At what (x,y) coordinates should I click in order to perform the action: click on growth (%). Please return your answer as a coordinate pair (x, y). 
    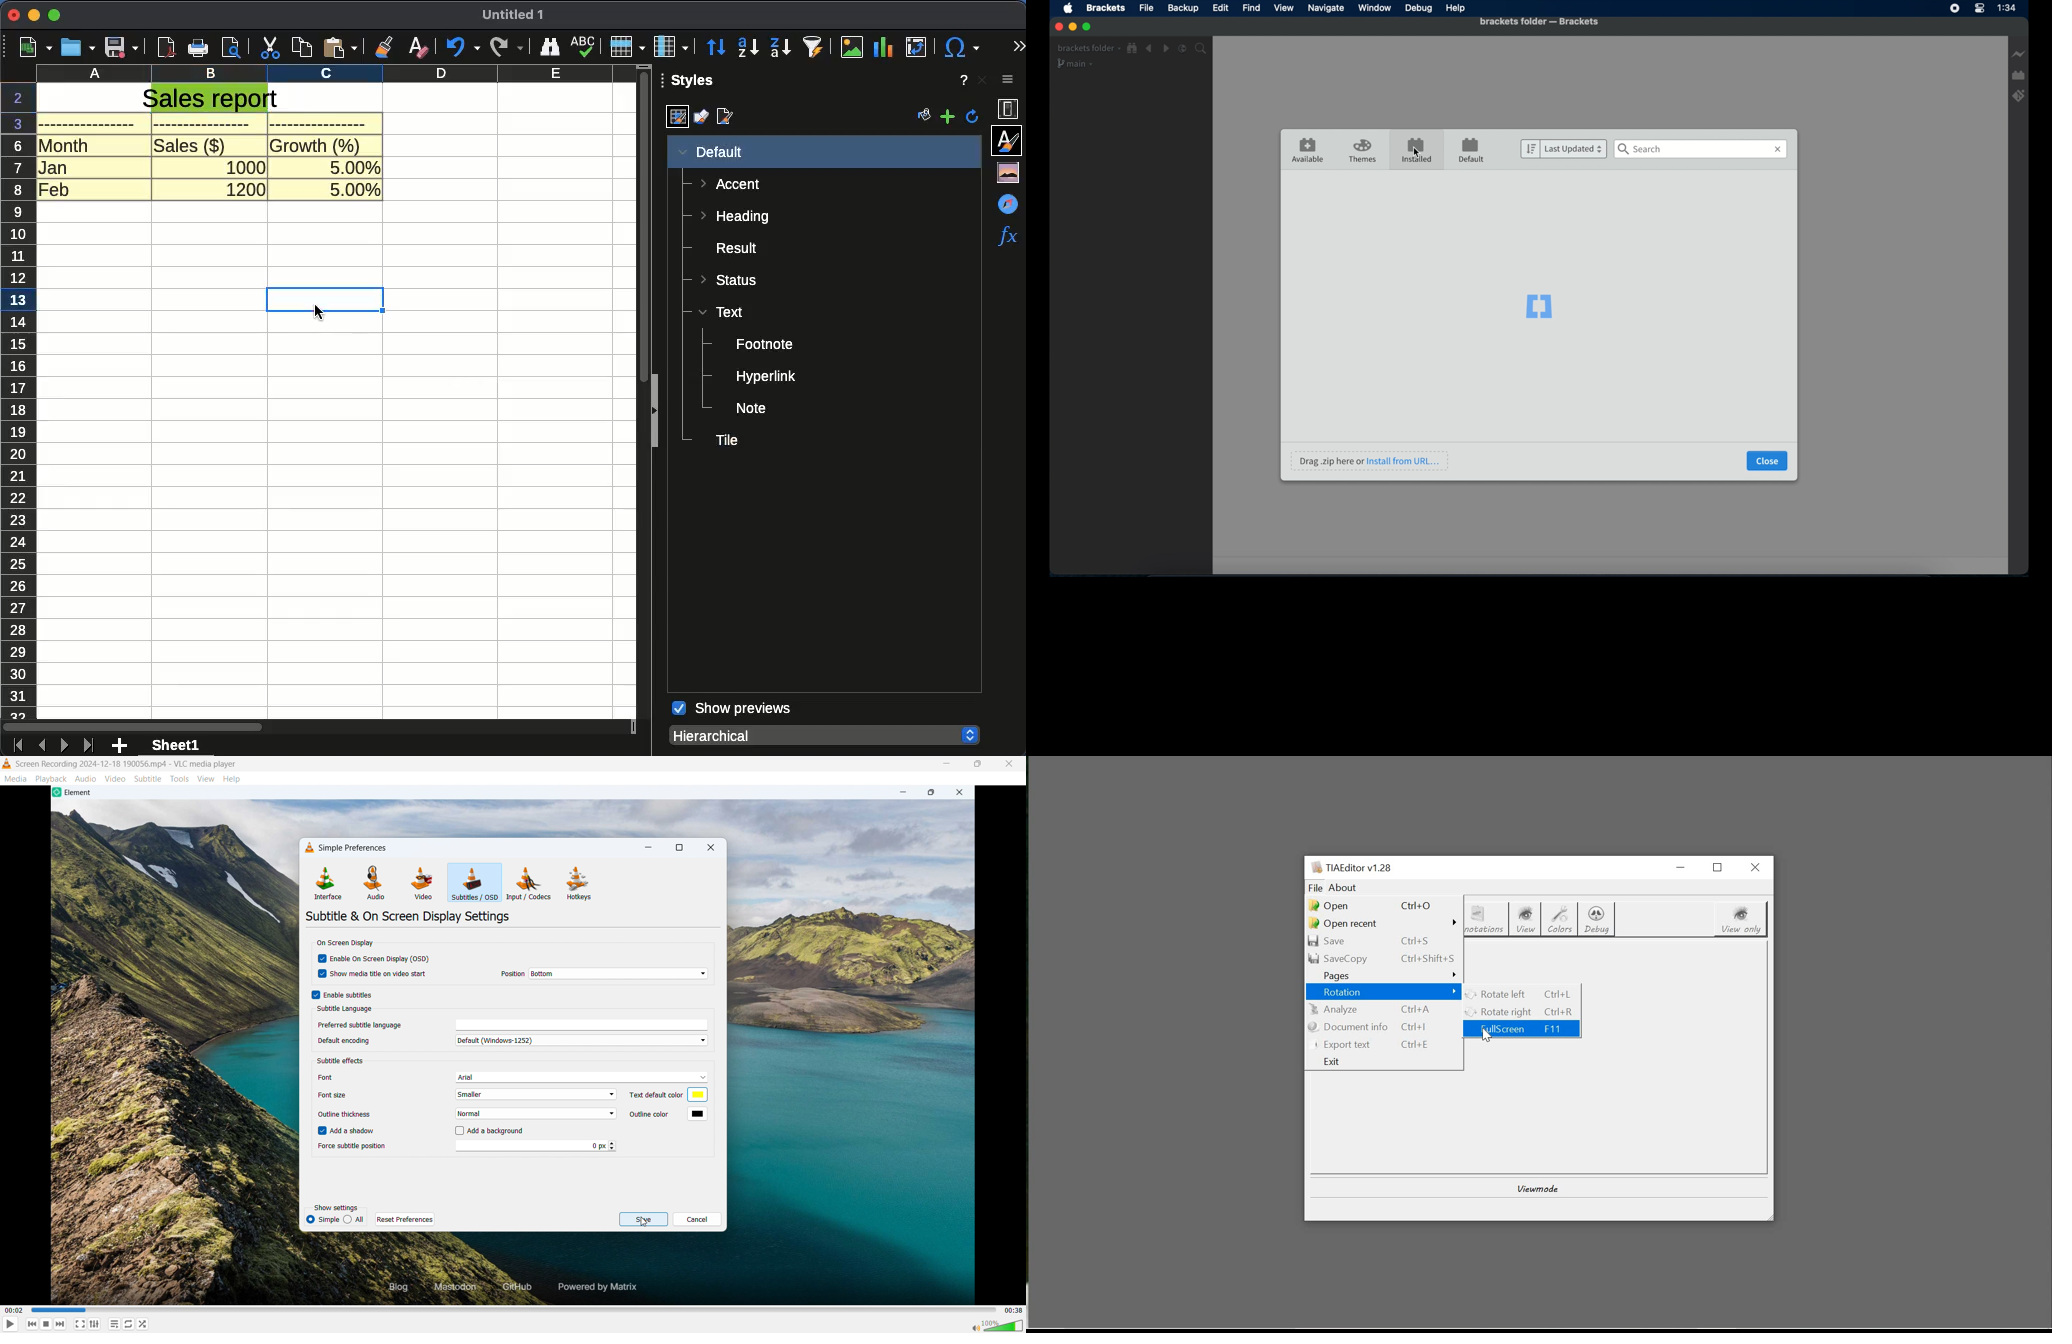
    Looking at the image, I should click on (317, 144).